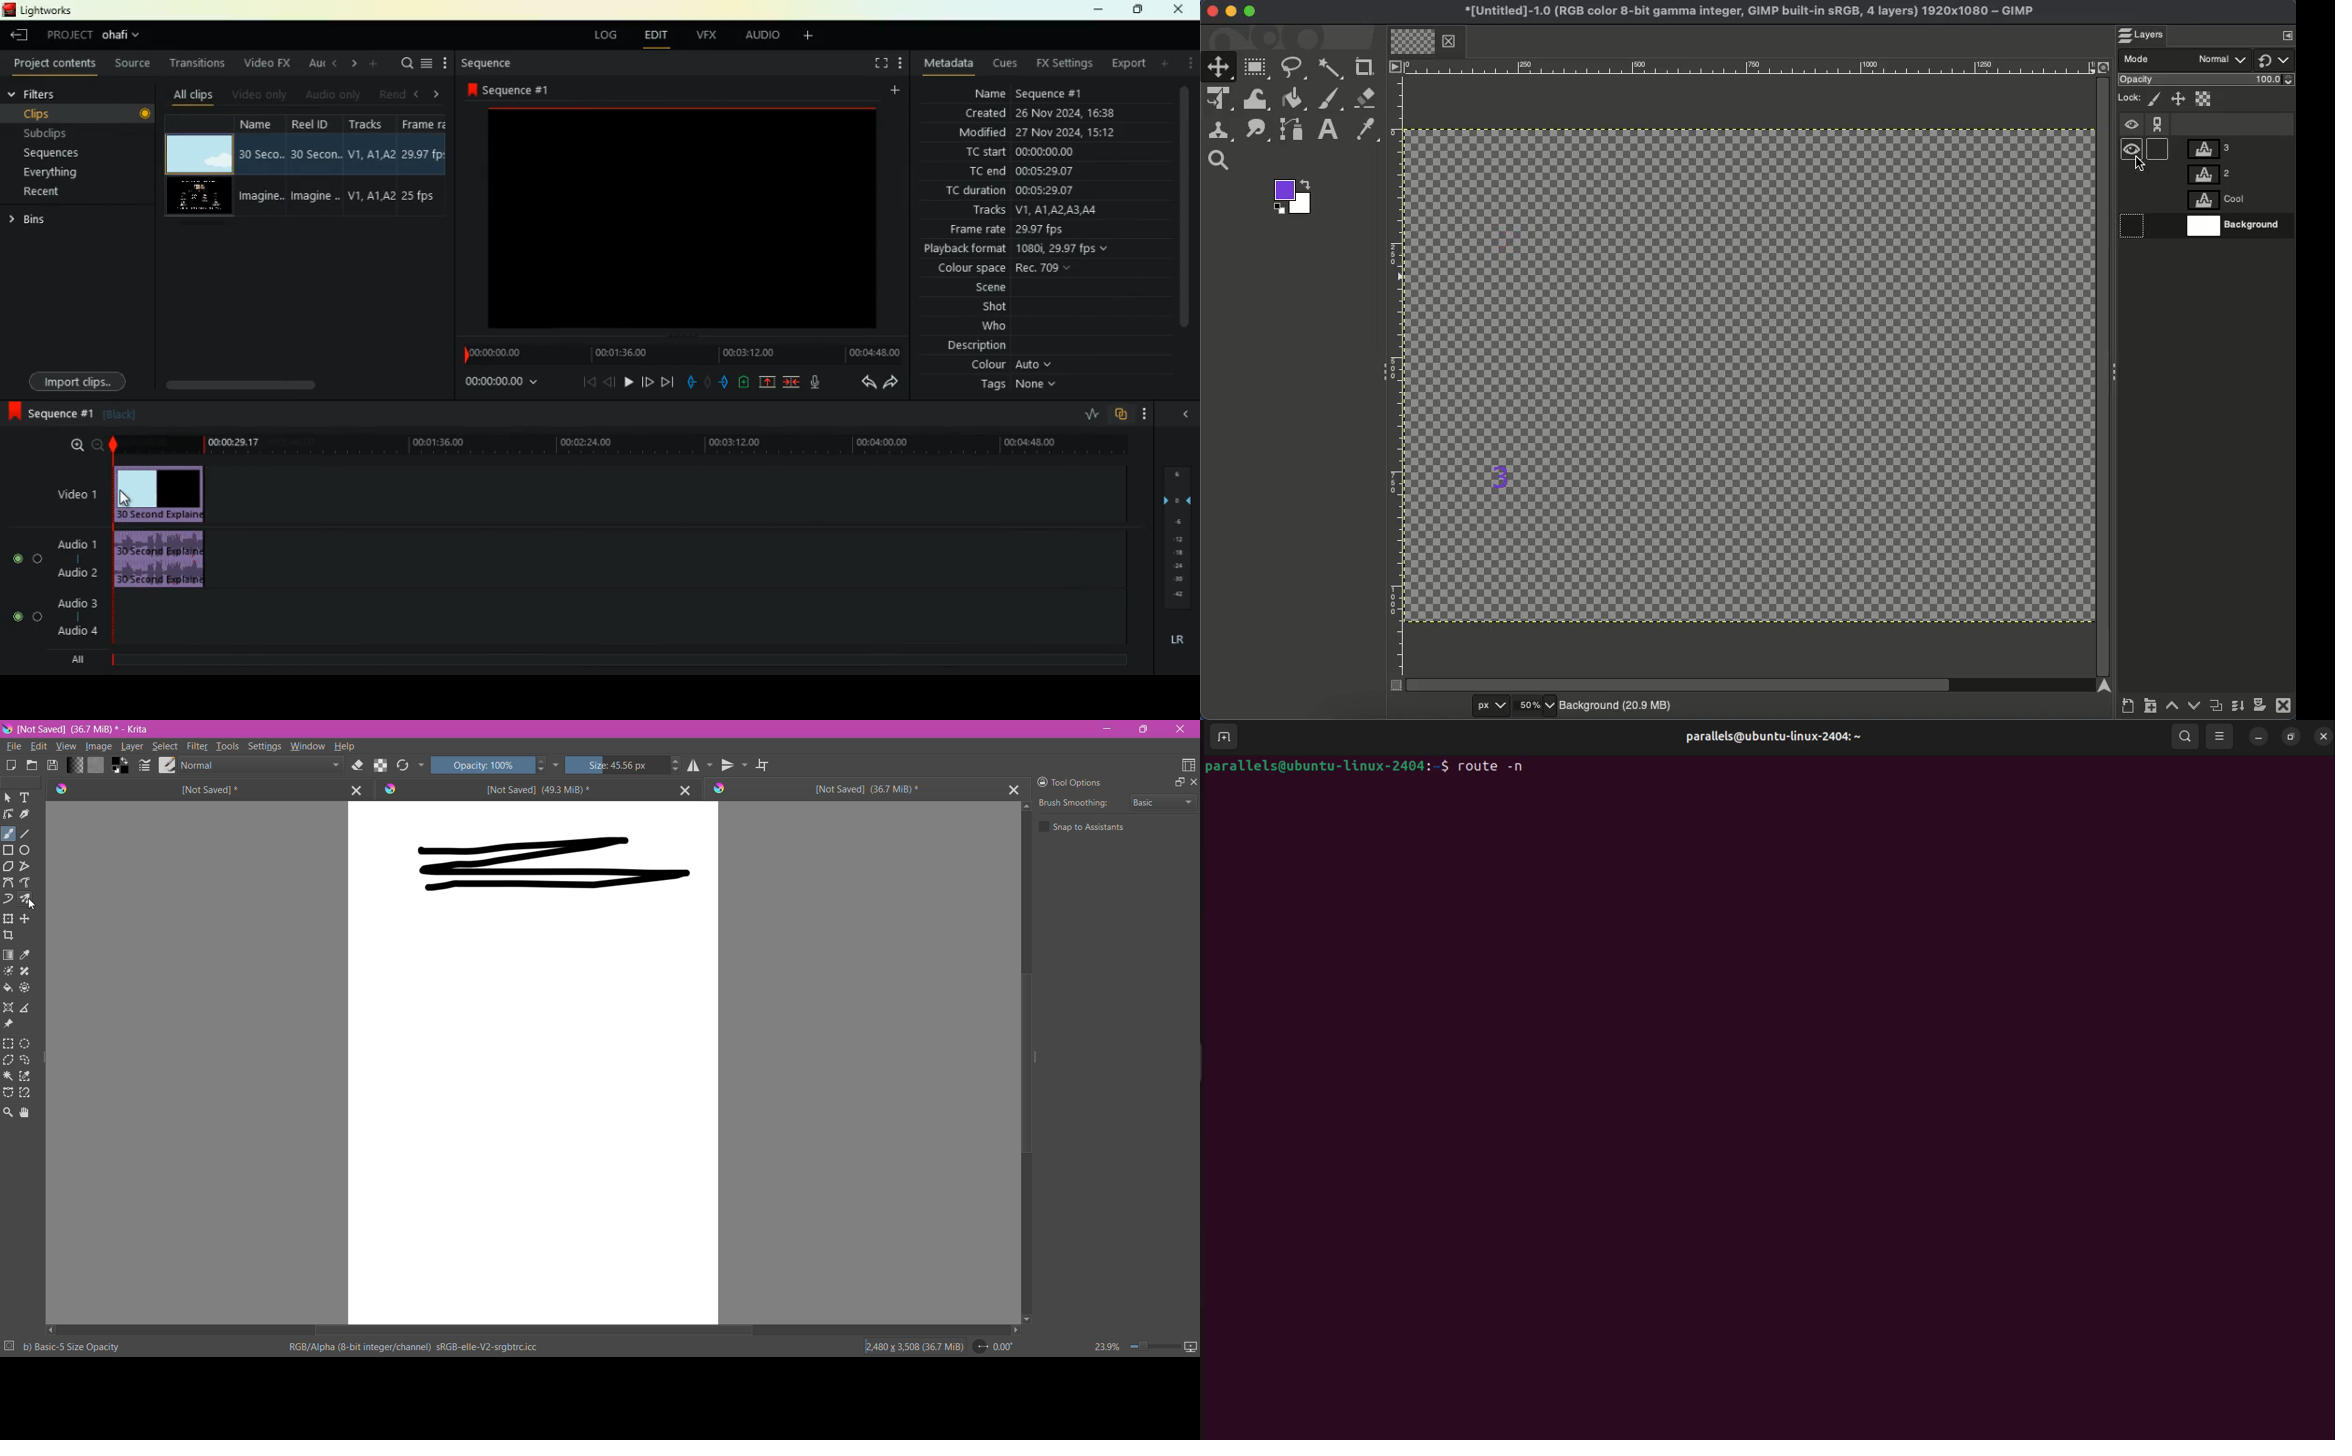  Describe the element at coordinates (198, 63) in the screenshot. I see `transitions` at that location.